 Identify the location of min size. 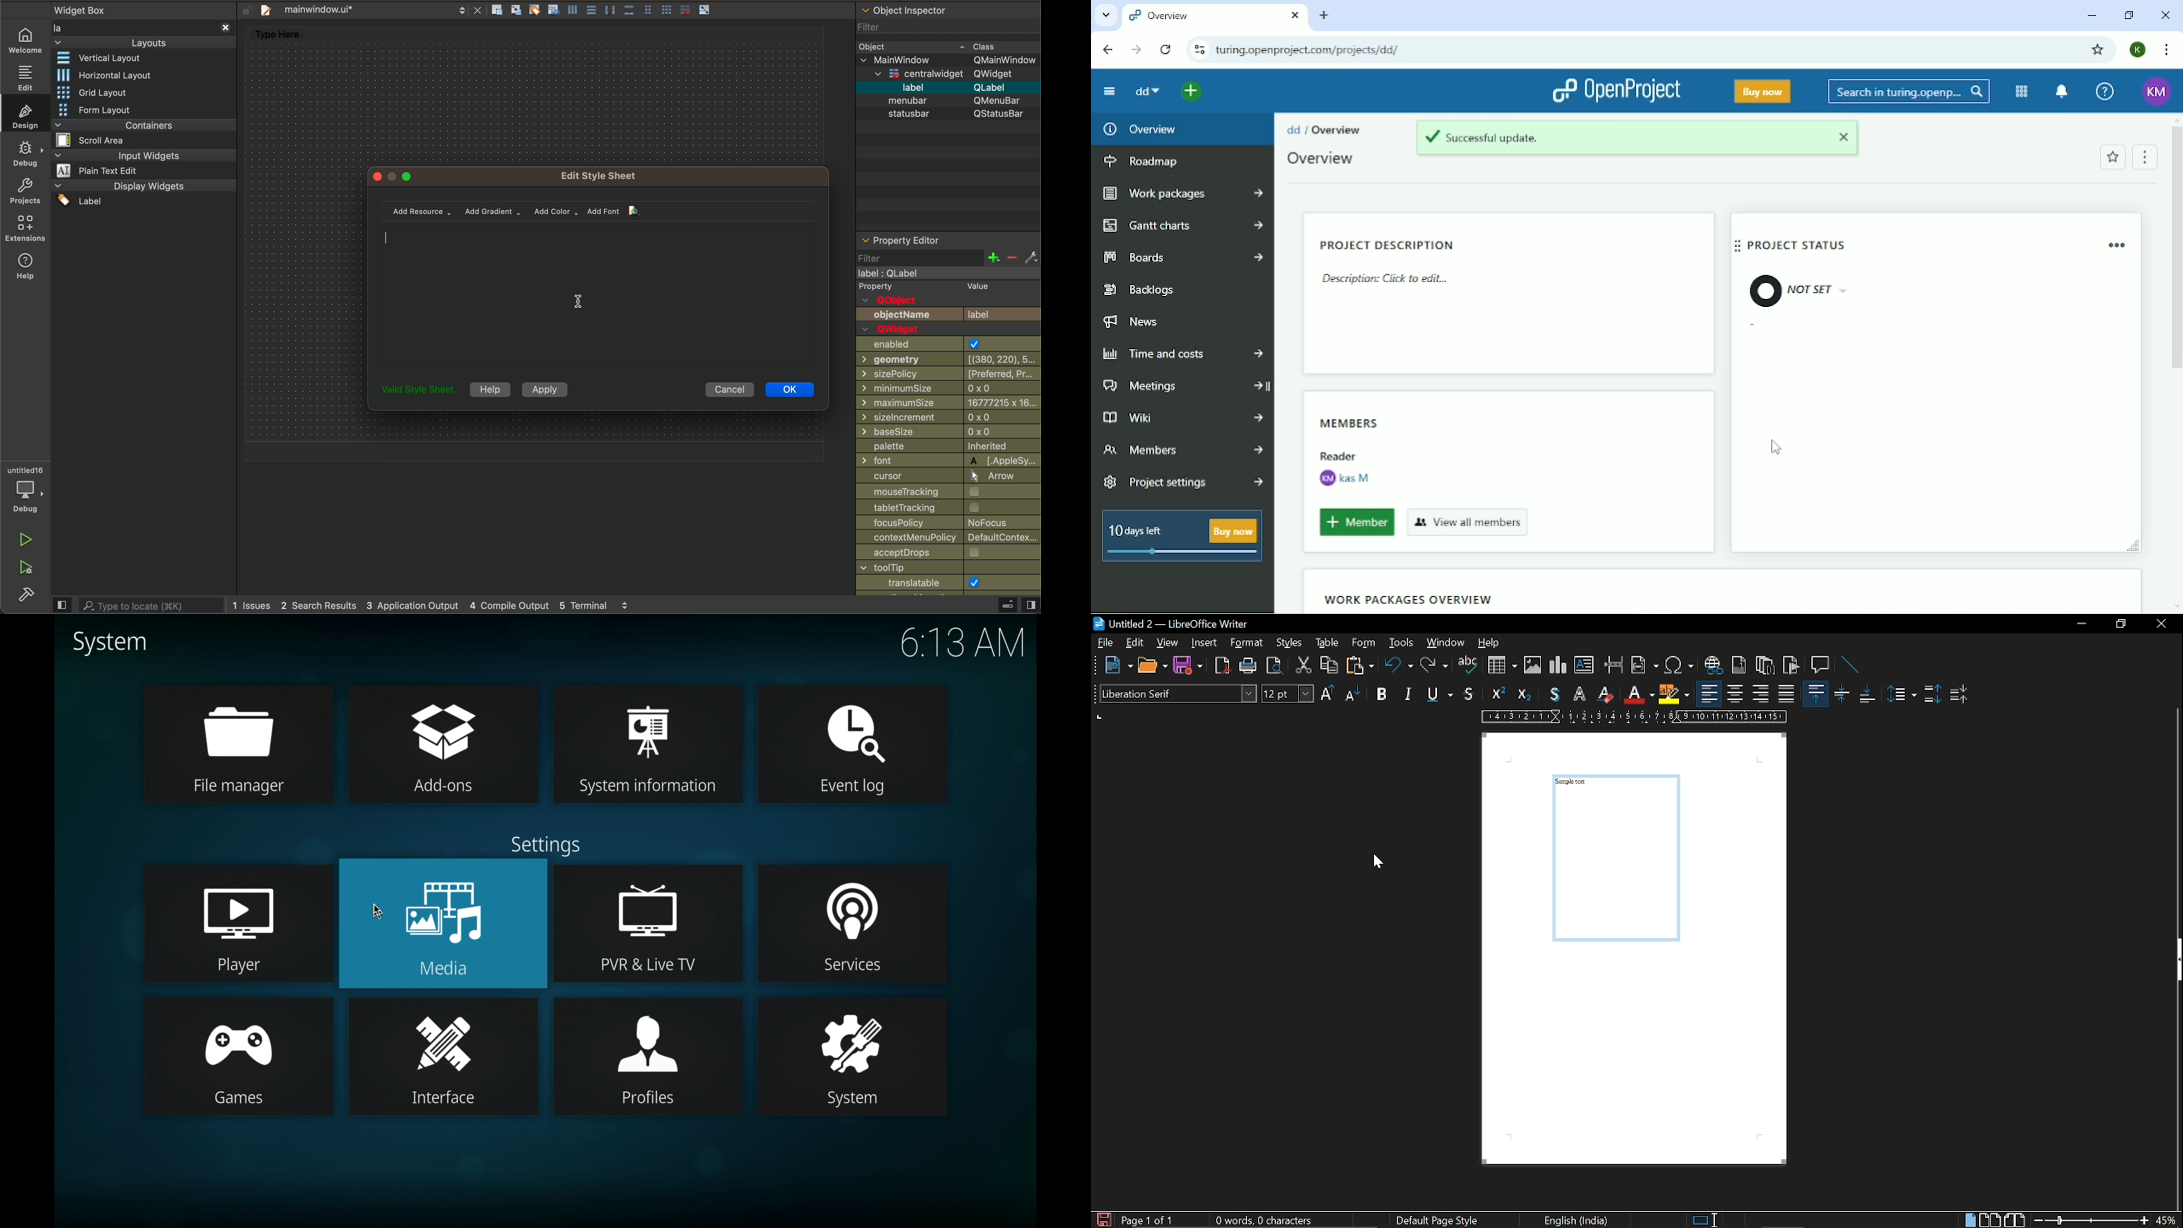
(950, 387).